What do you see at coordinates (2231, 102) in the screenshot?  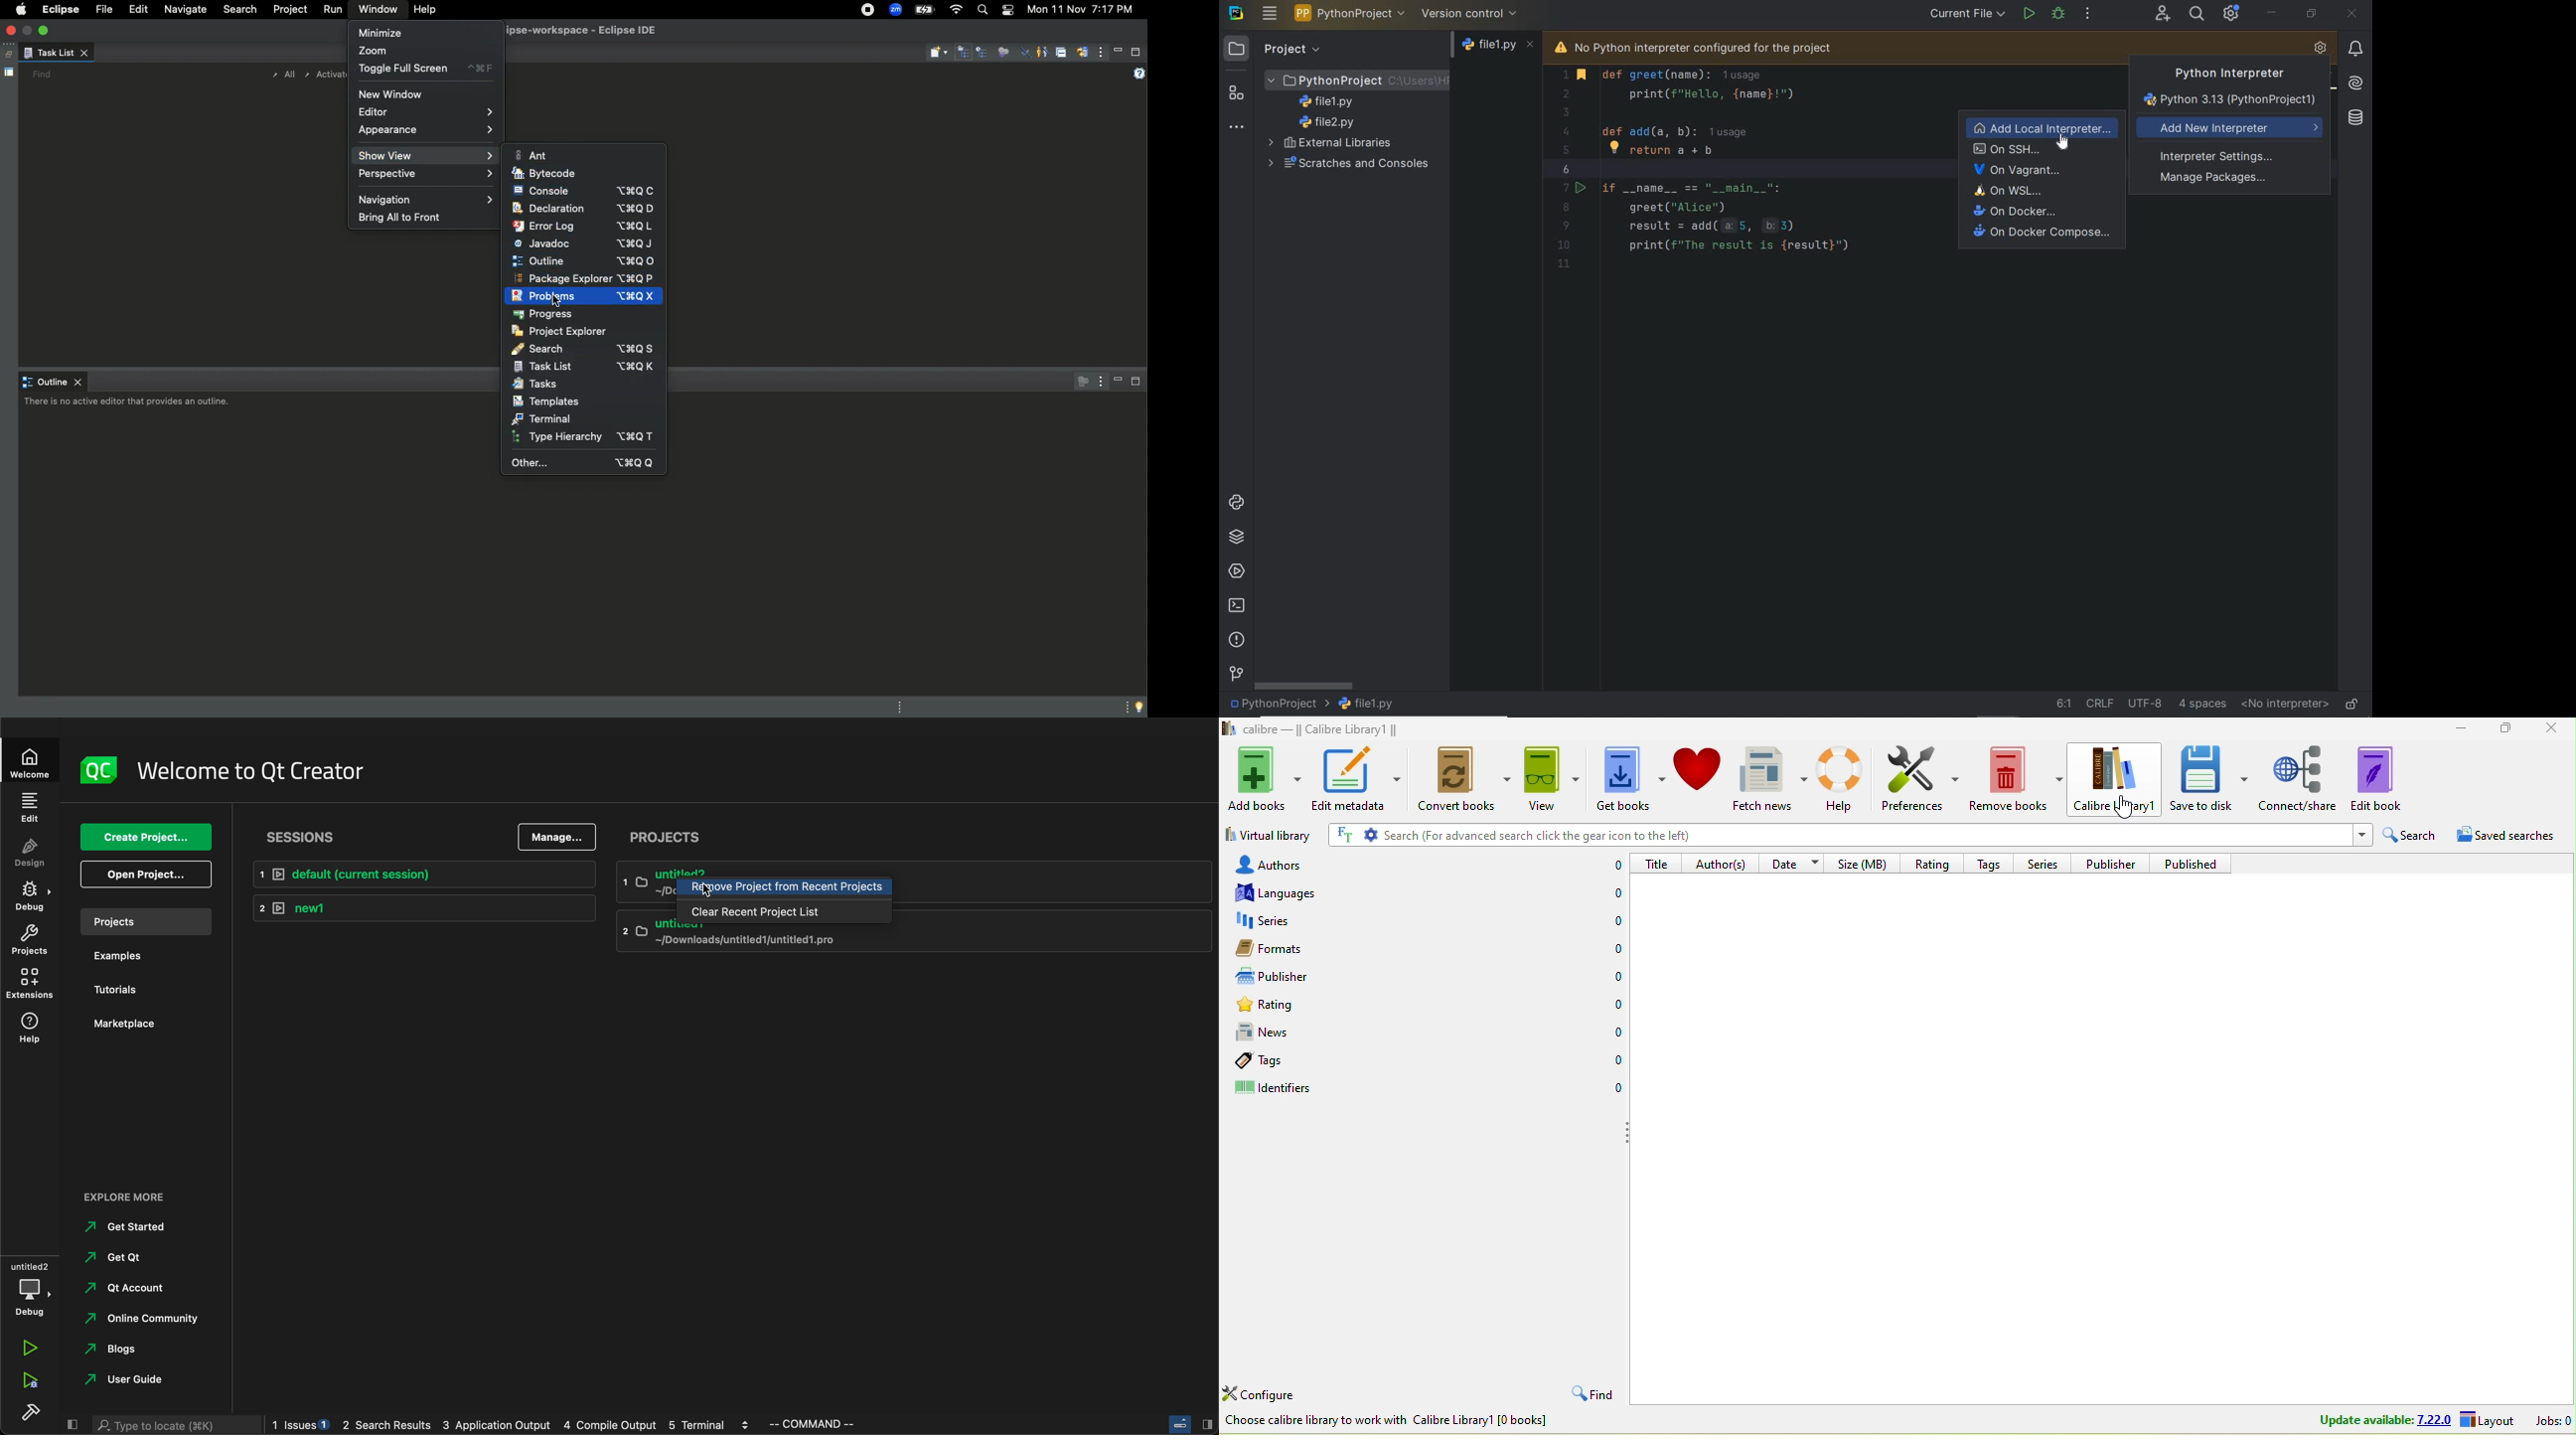 I see `Python 3.13` at bounding box center [2231, 102].